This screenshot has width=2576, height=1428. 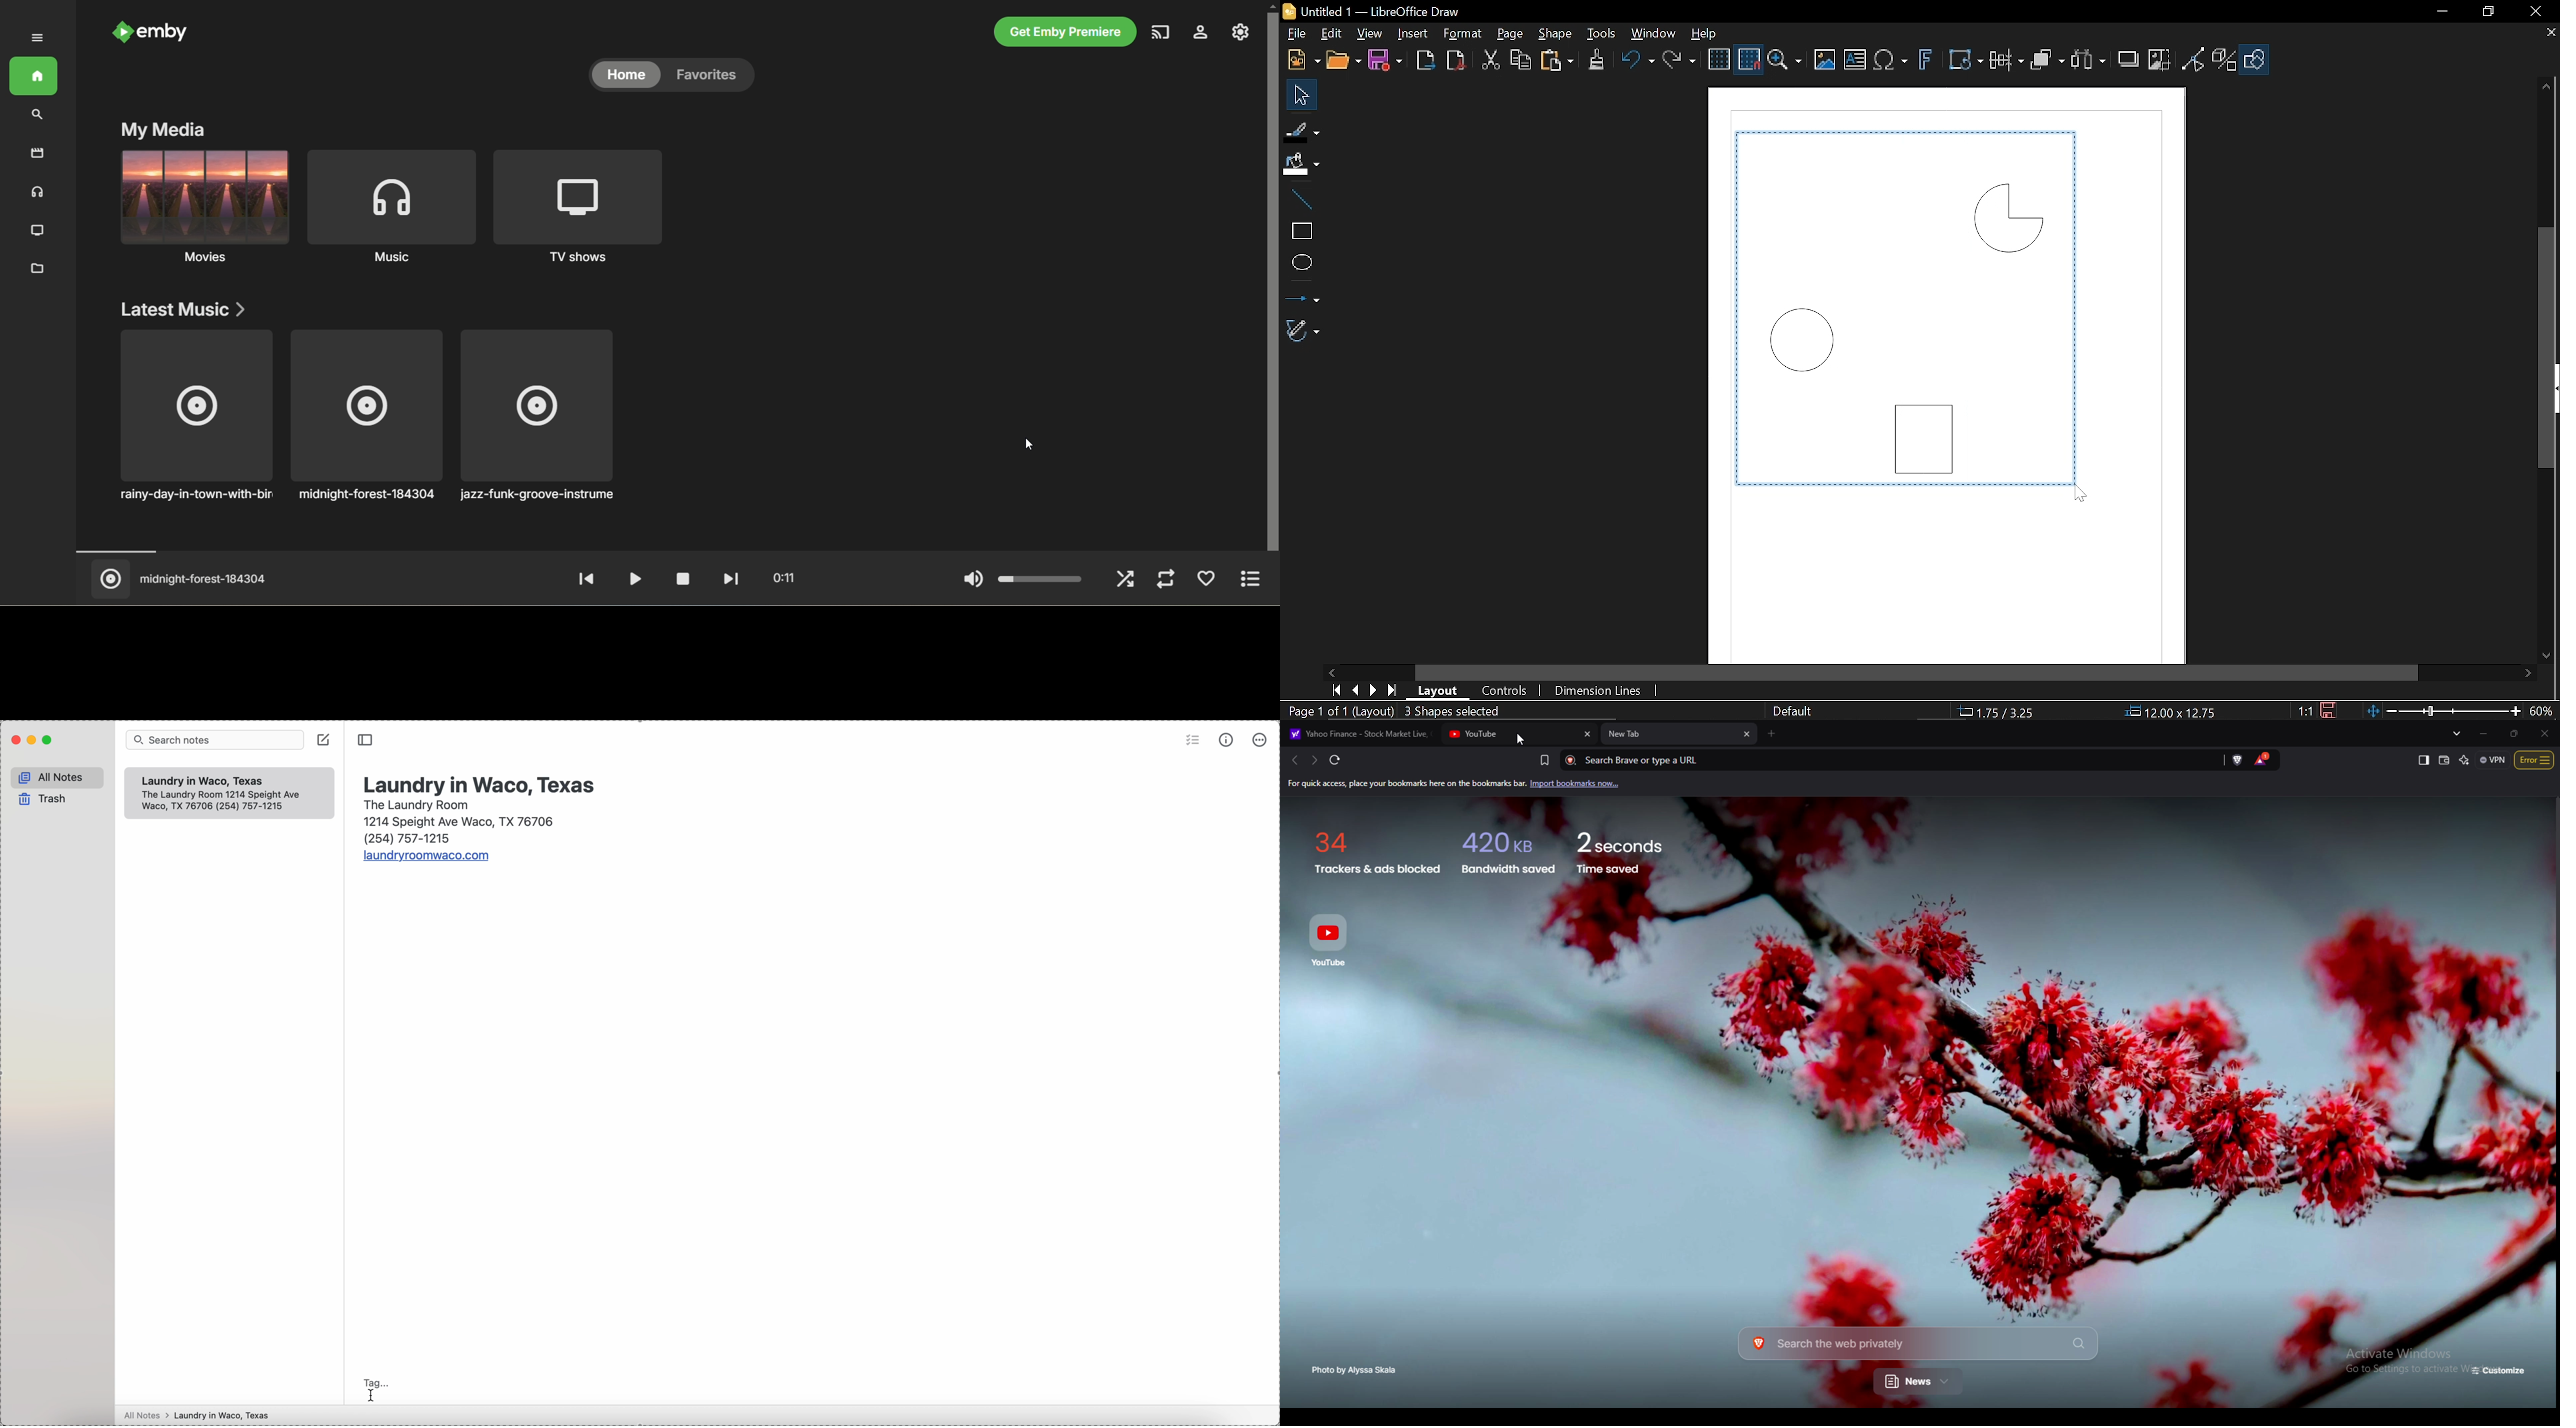 I want to click on page 1of 1 (Layout), so click(x=1340, y=710).